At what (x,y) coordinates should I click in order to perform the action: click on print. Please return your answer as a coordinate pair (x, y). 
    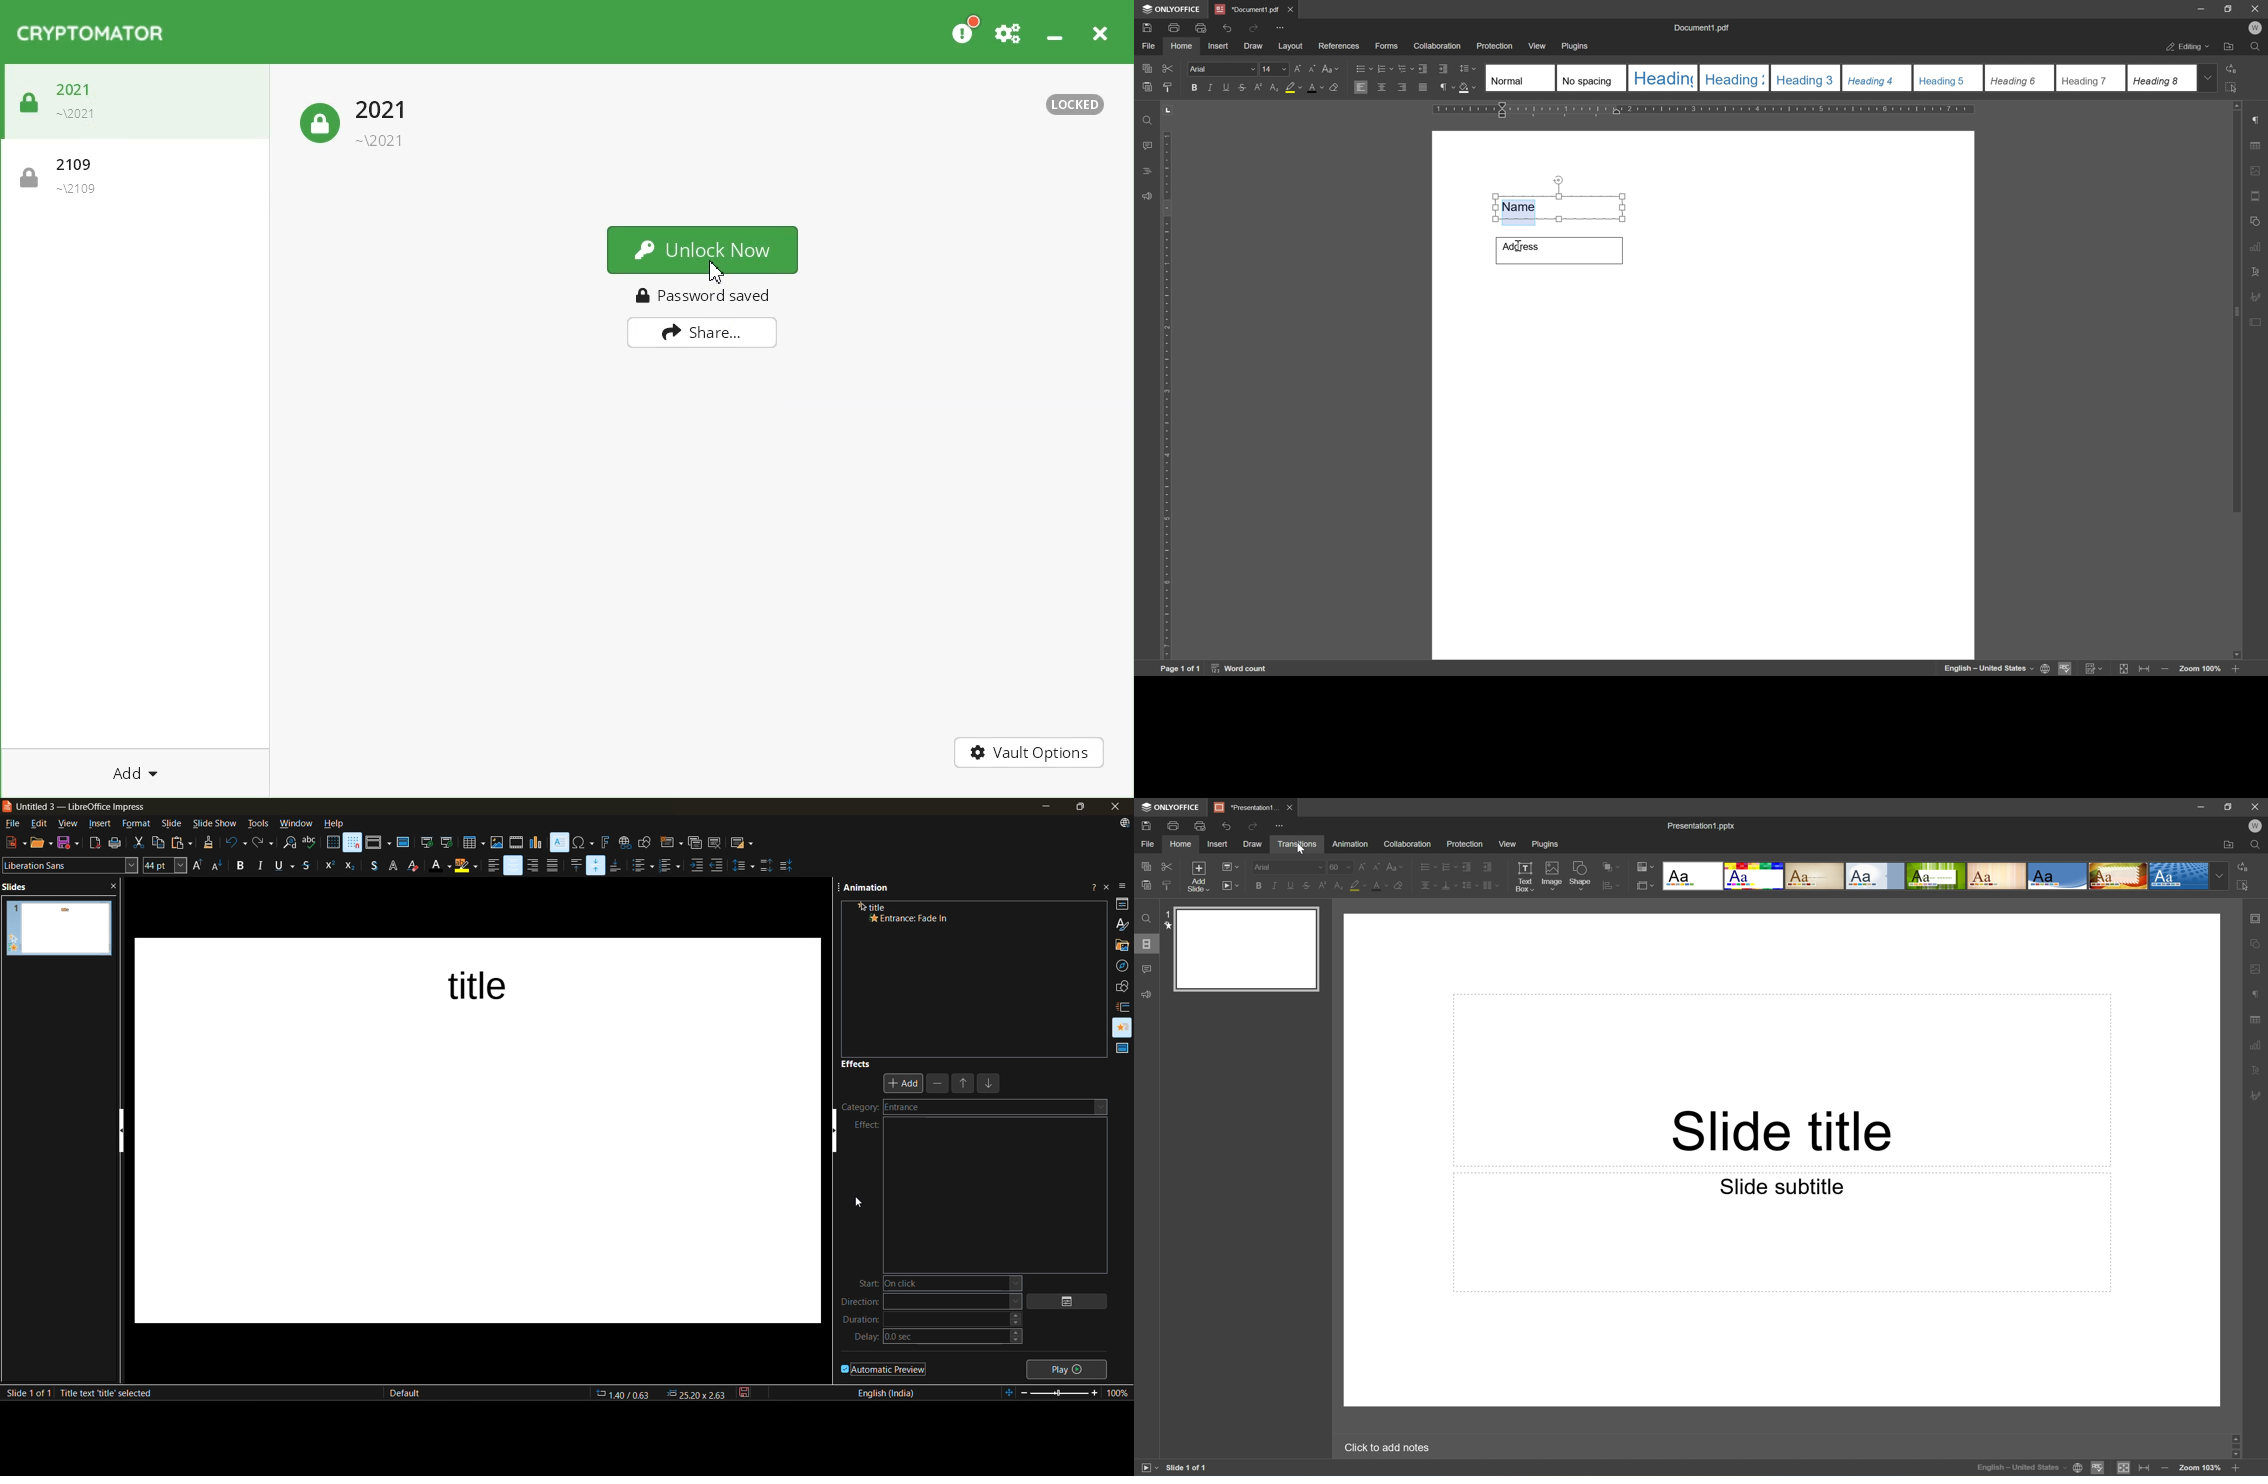
    Looking at the image, I should click on (119, 843).